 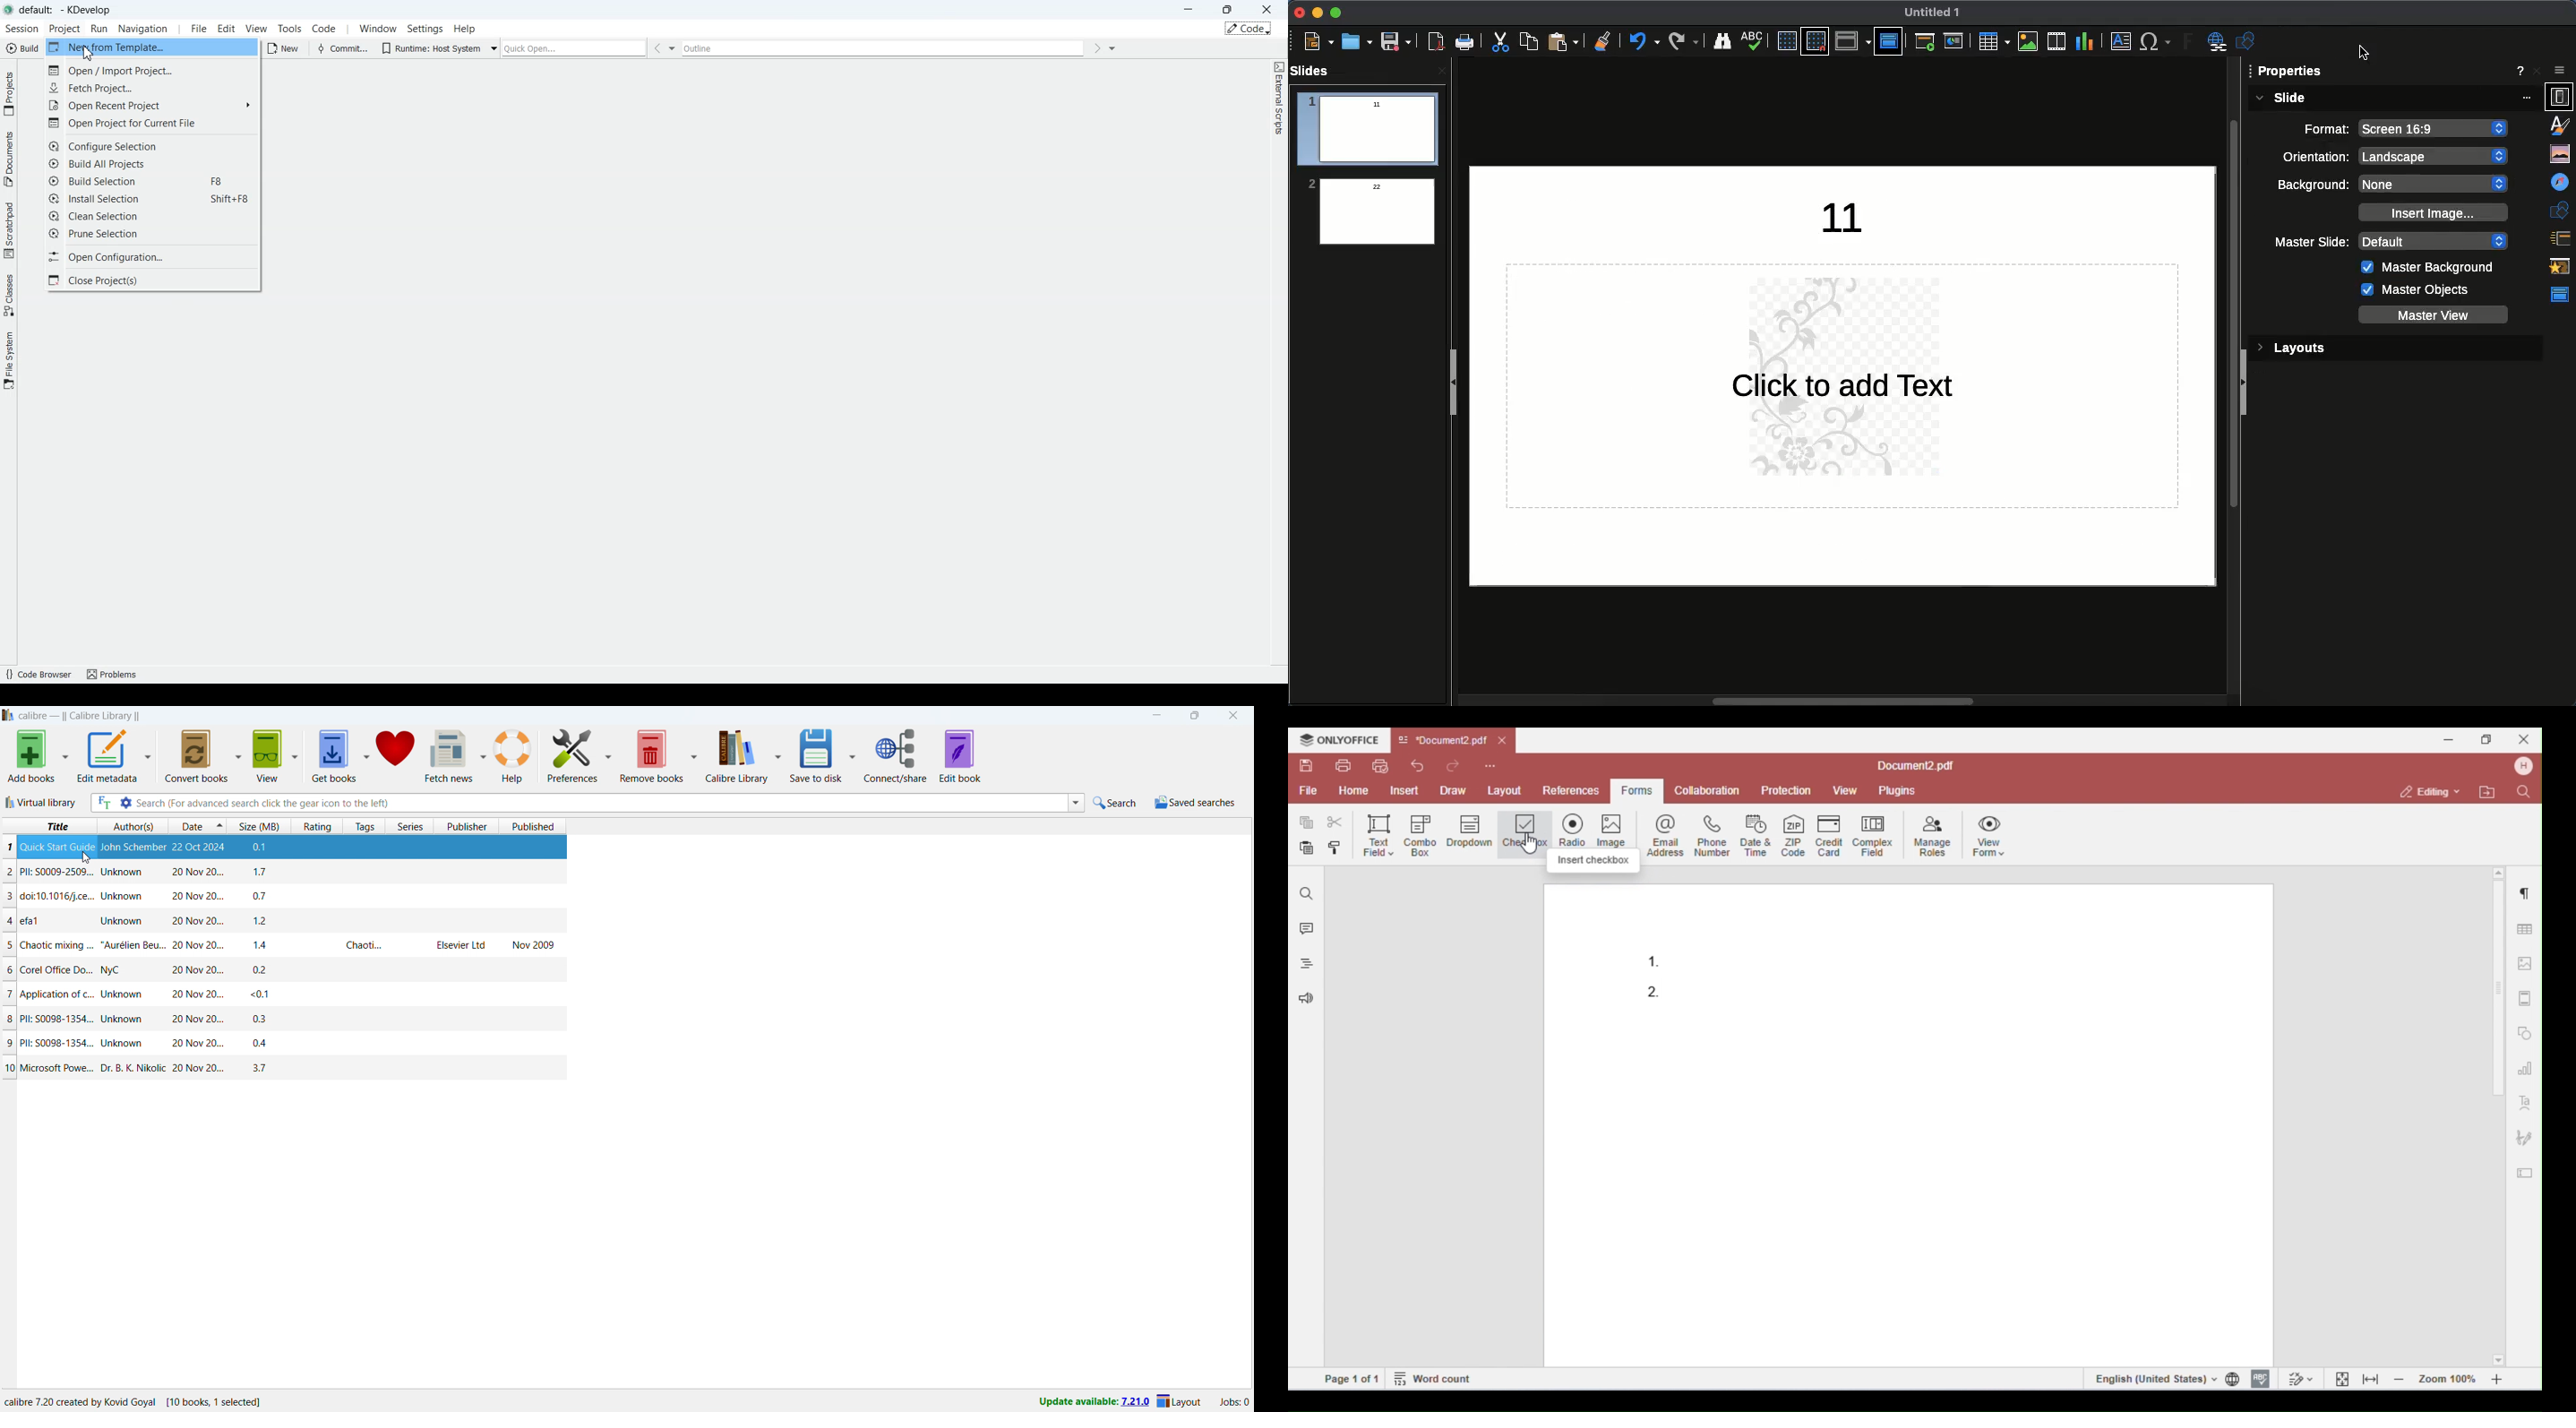 What do you see at coordinates (1076, 803) in the screenshot?
I see `search history` at bounding box center [1076, 803].